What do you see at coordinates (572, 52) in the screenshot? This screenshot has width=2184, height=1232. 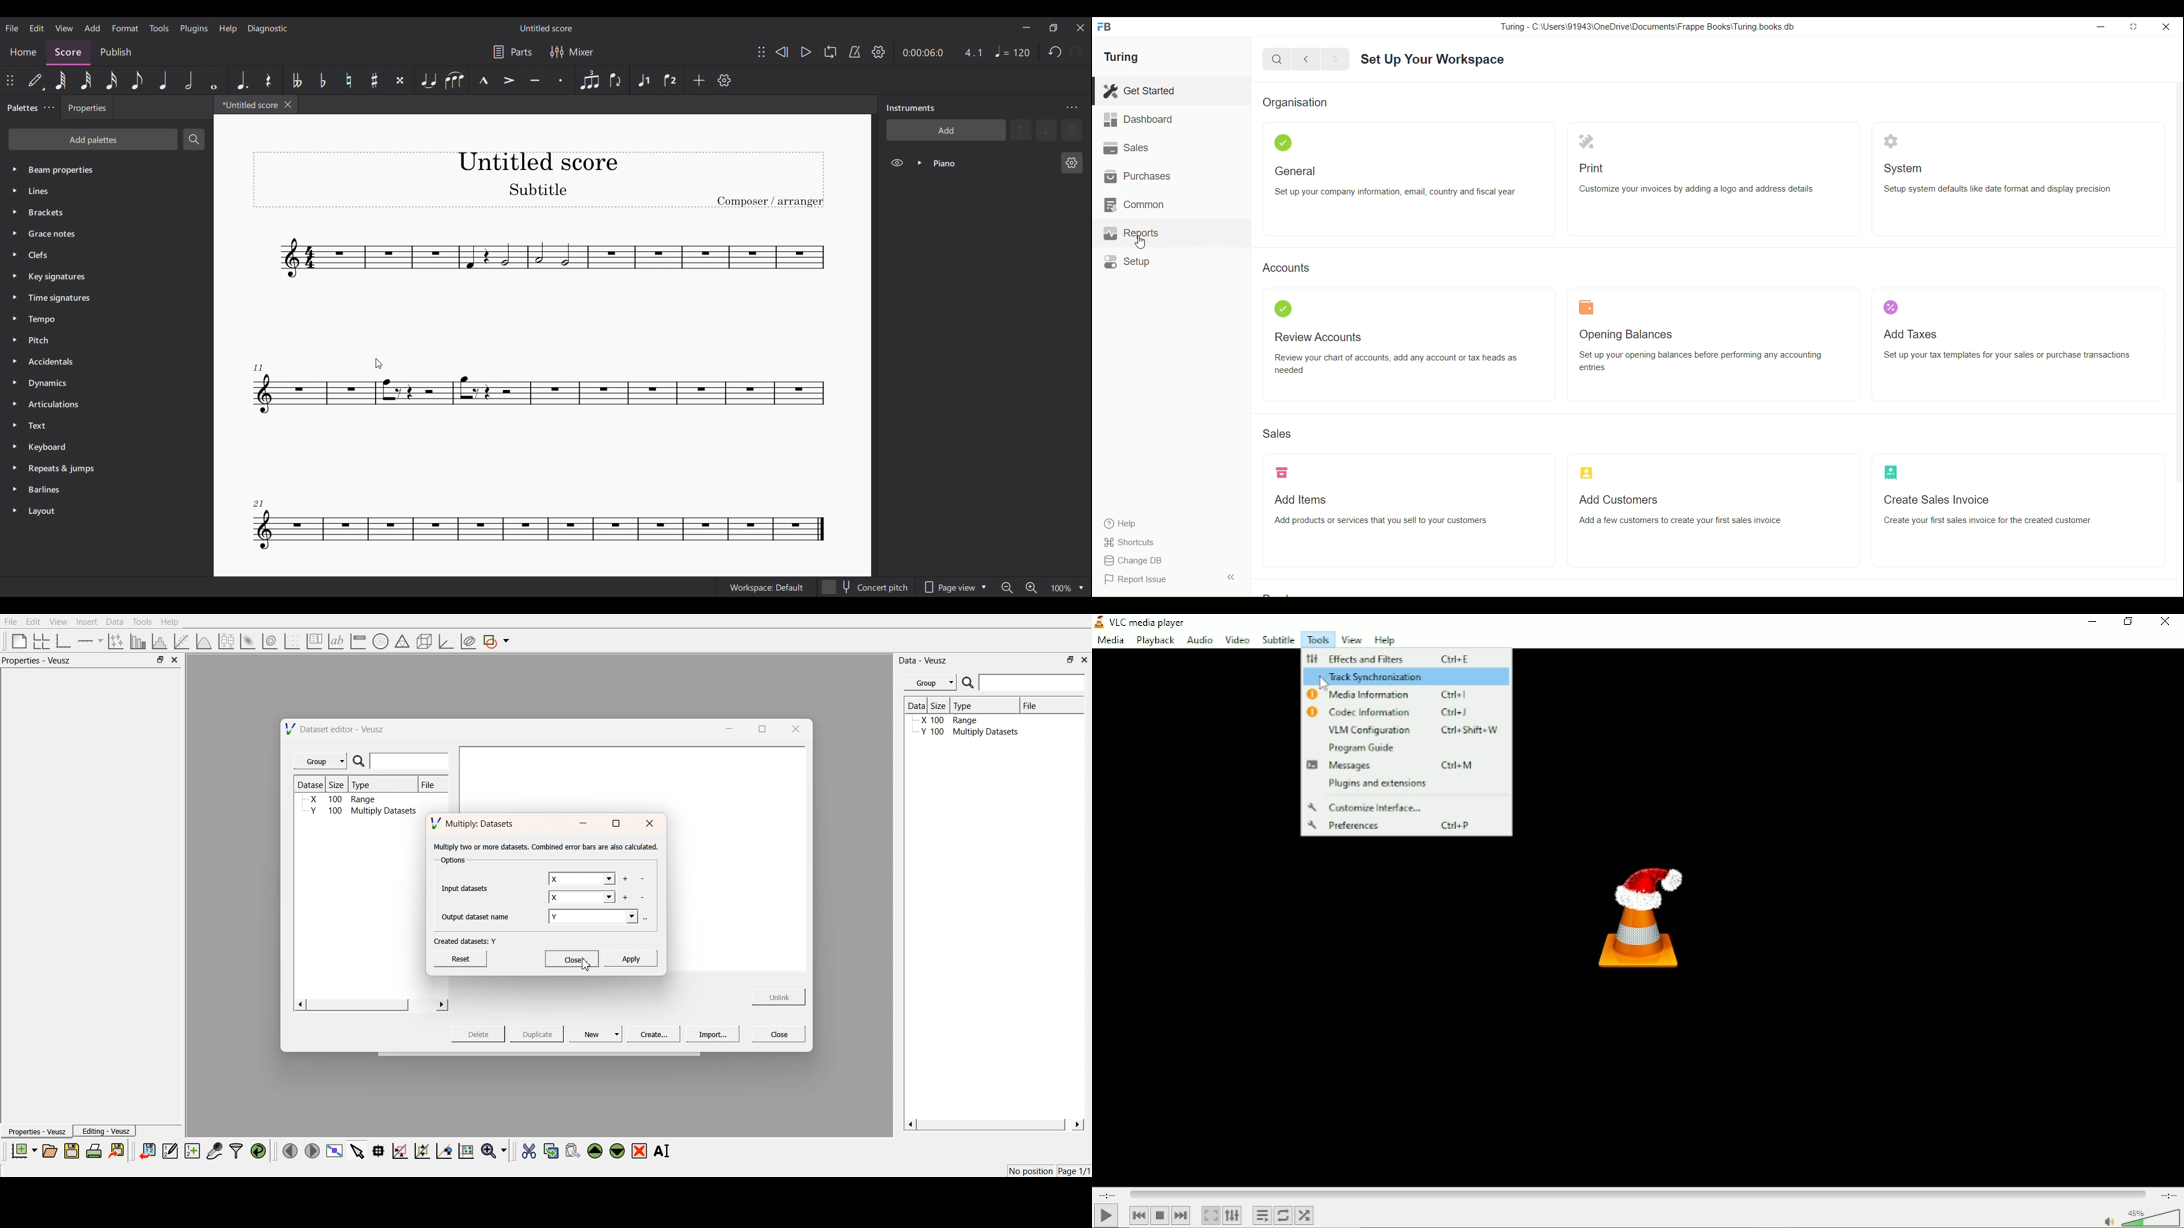 I see `Mixer settings` at bounding box center [572, 52].